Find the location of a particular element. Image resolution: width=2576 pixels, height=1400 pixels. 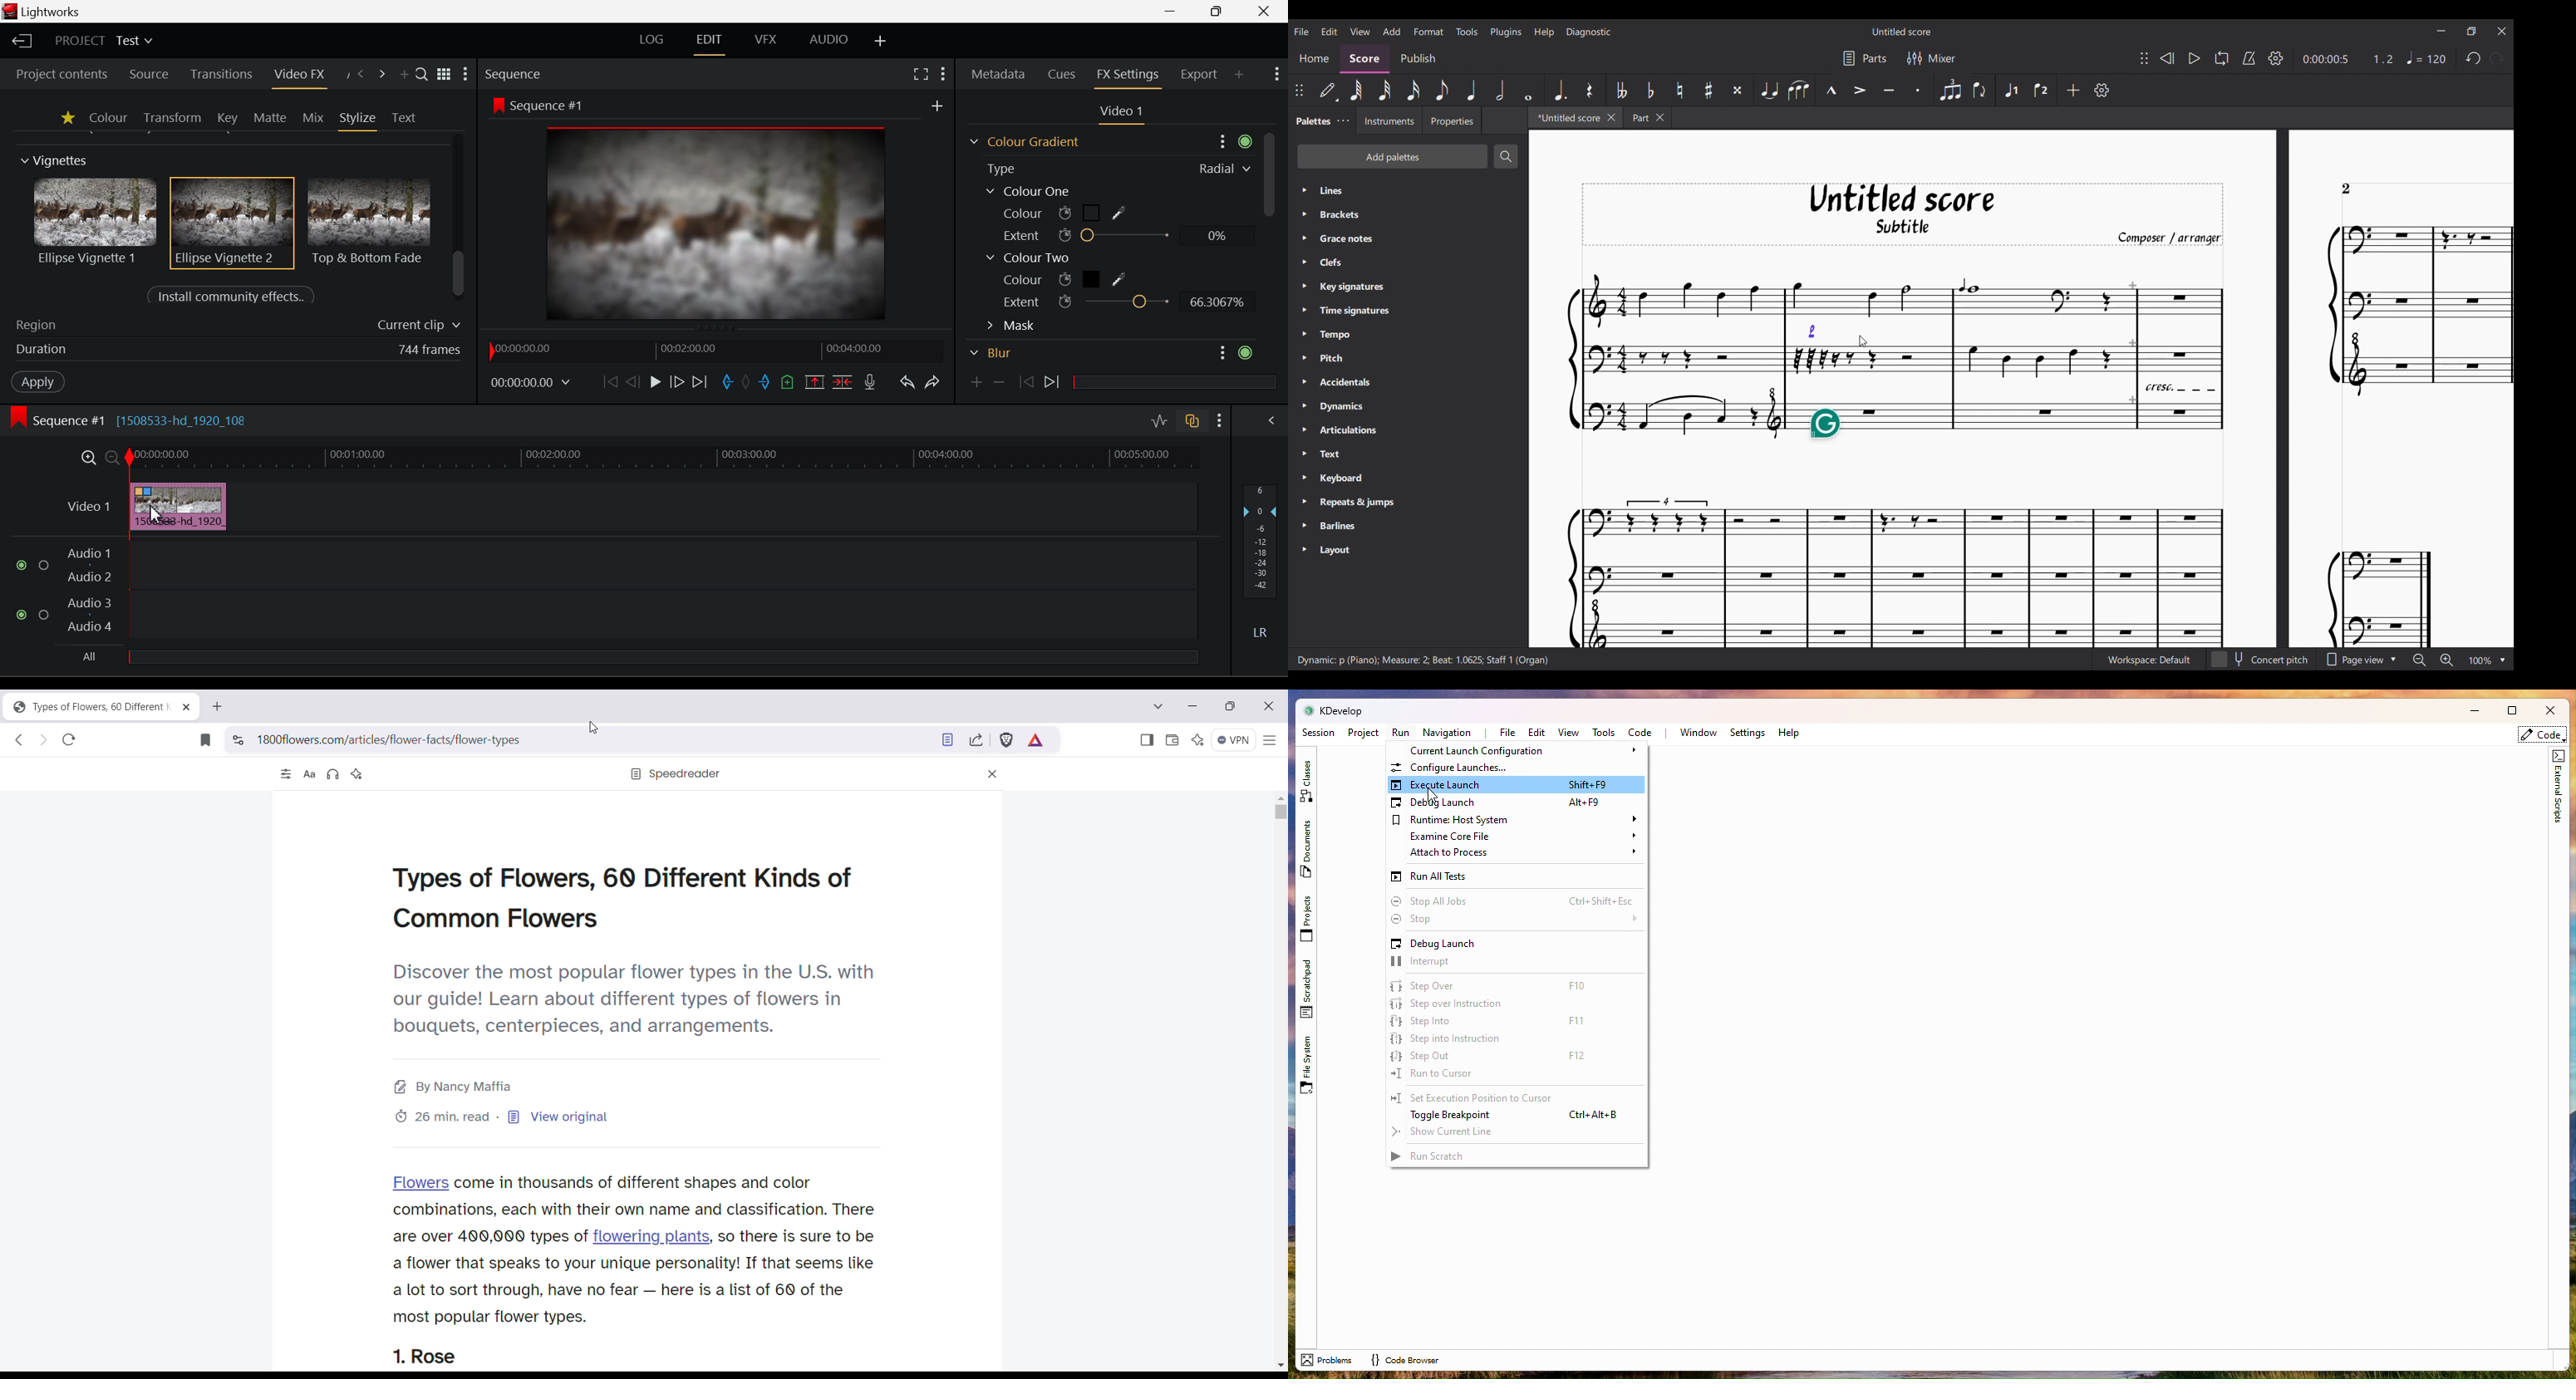

Indicates note the dynamic marking is going to get attached to is located at coordinates (1810, 324).